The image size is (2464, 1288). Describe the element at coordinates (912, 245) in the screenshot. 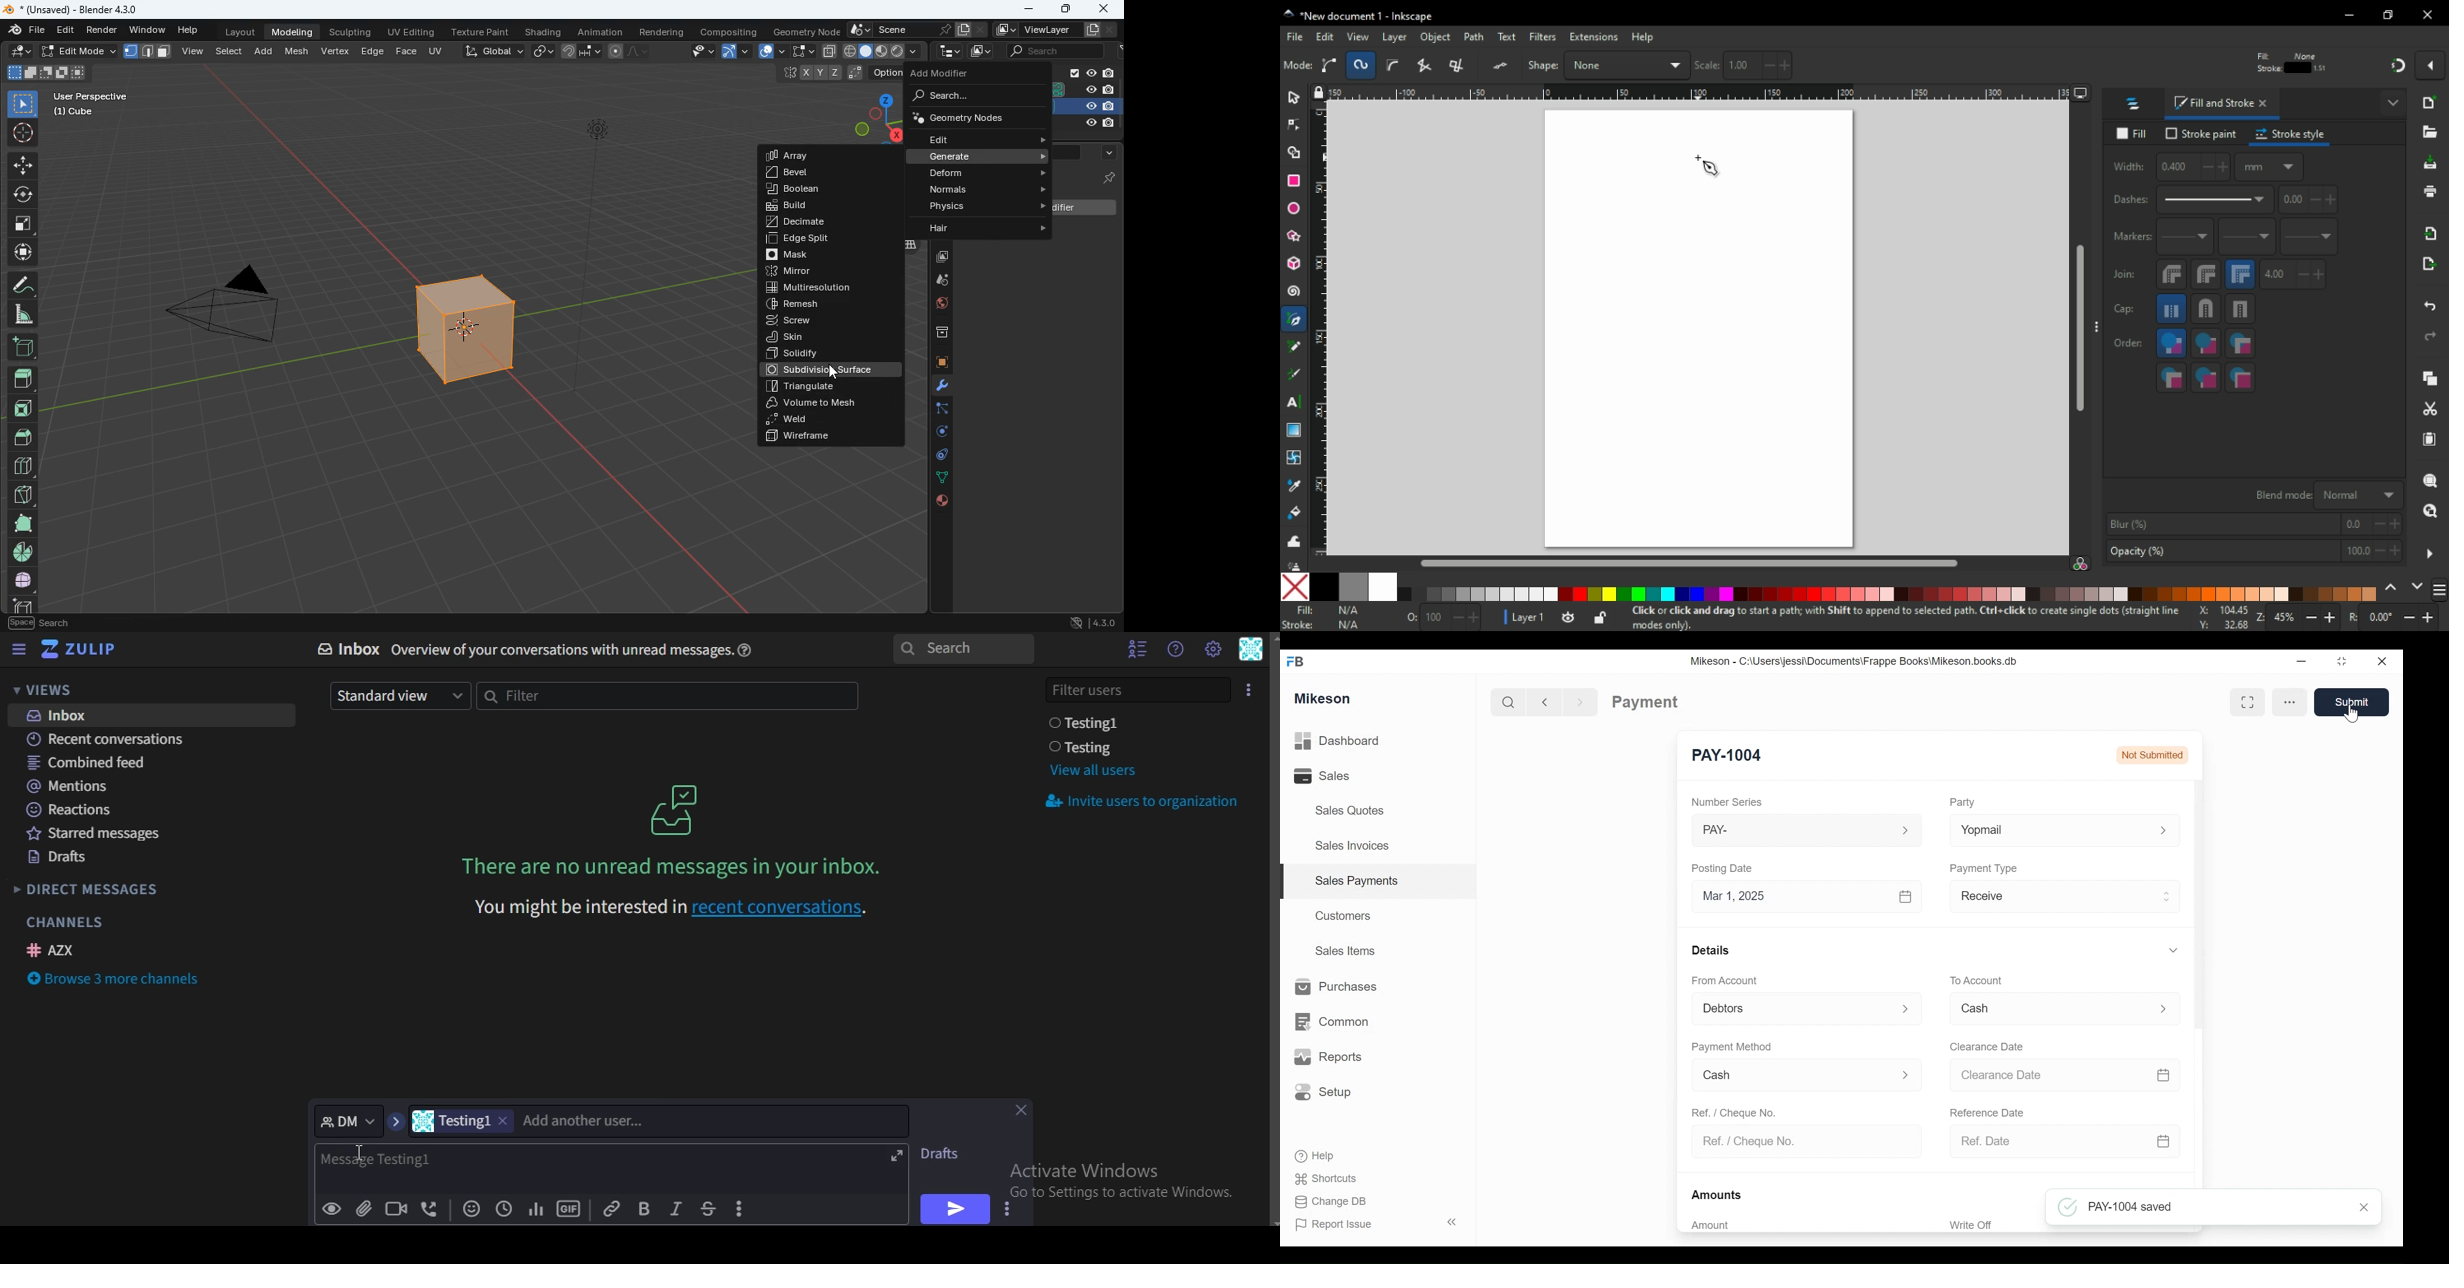

I see `layers` at that location.